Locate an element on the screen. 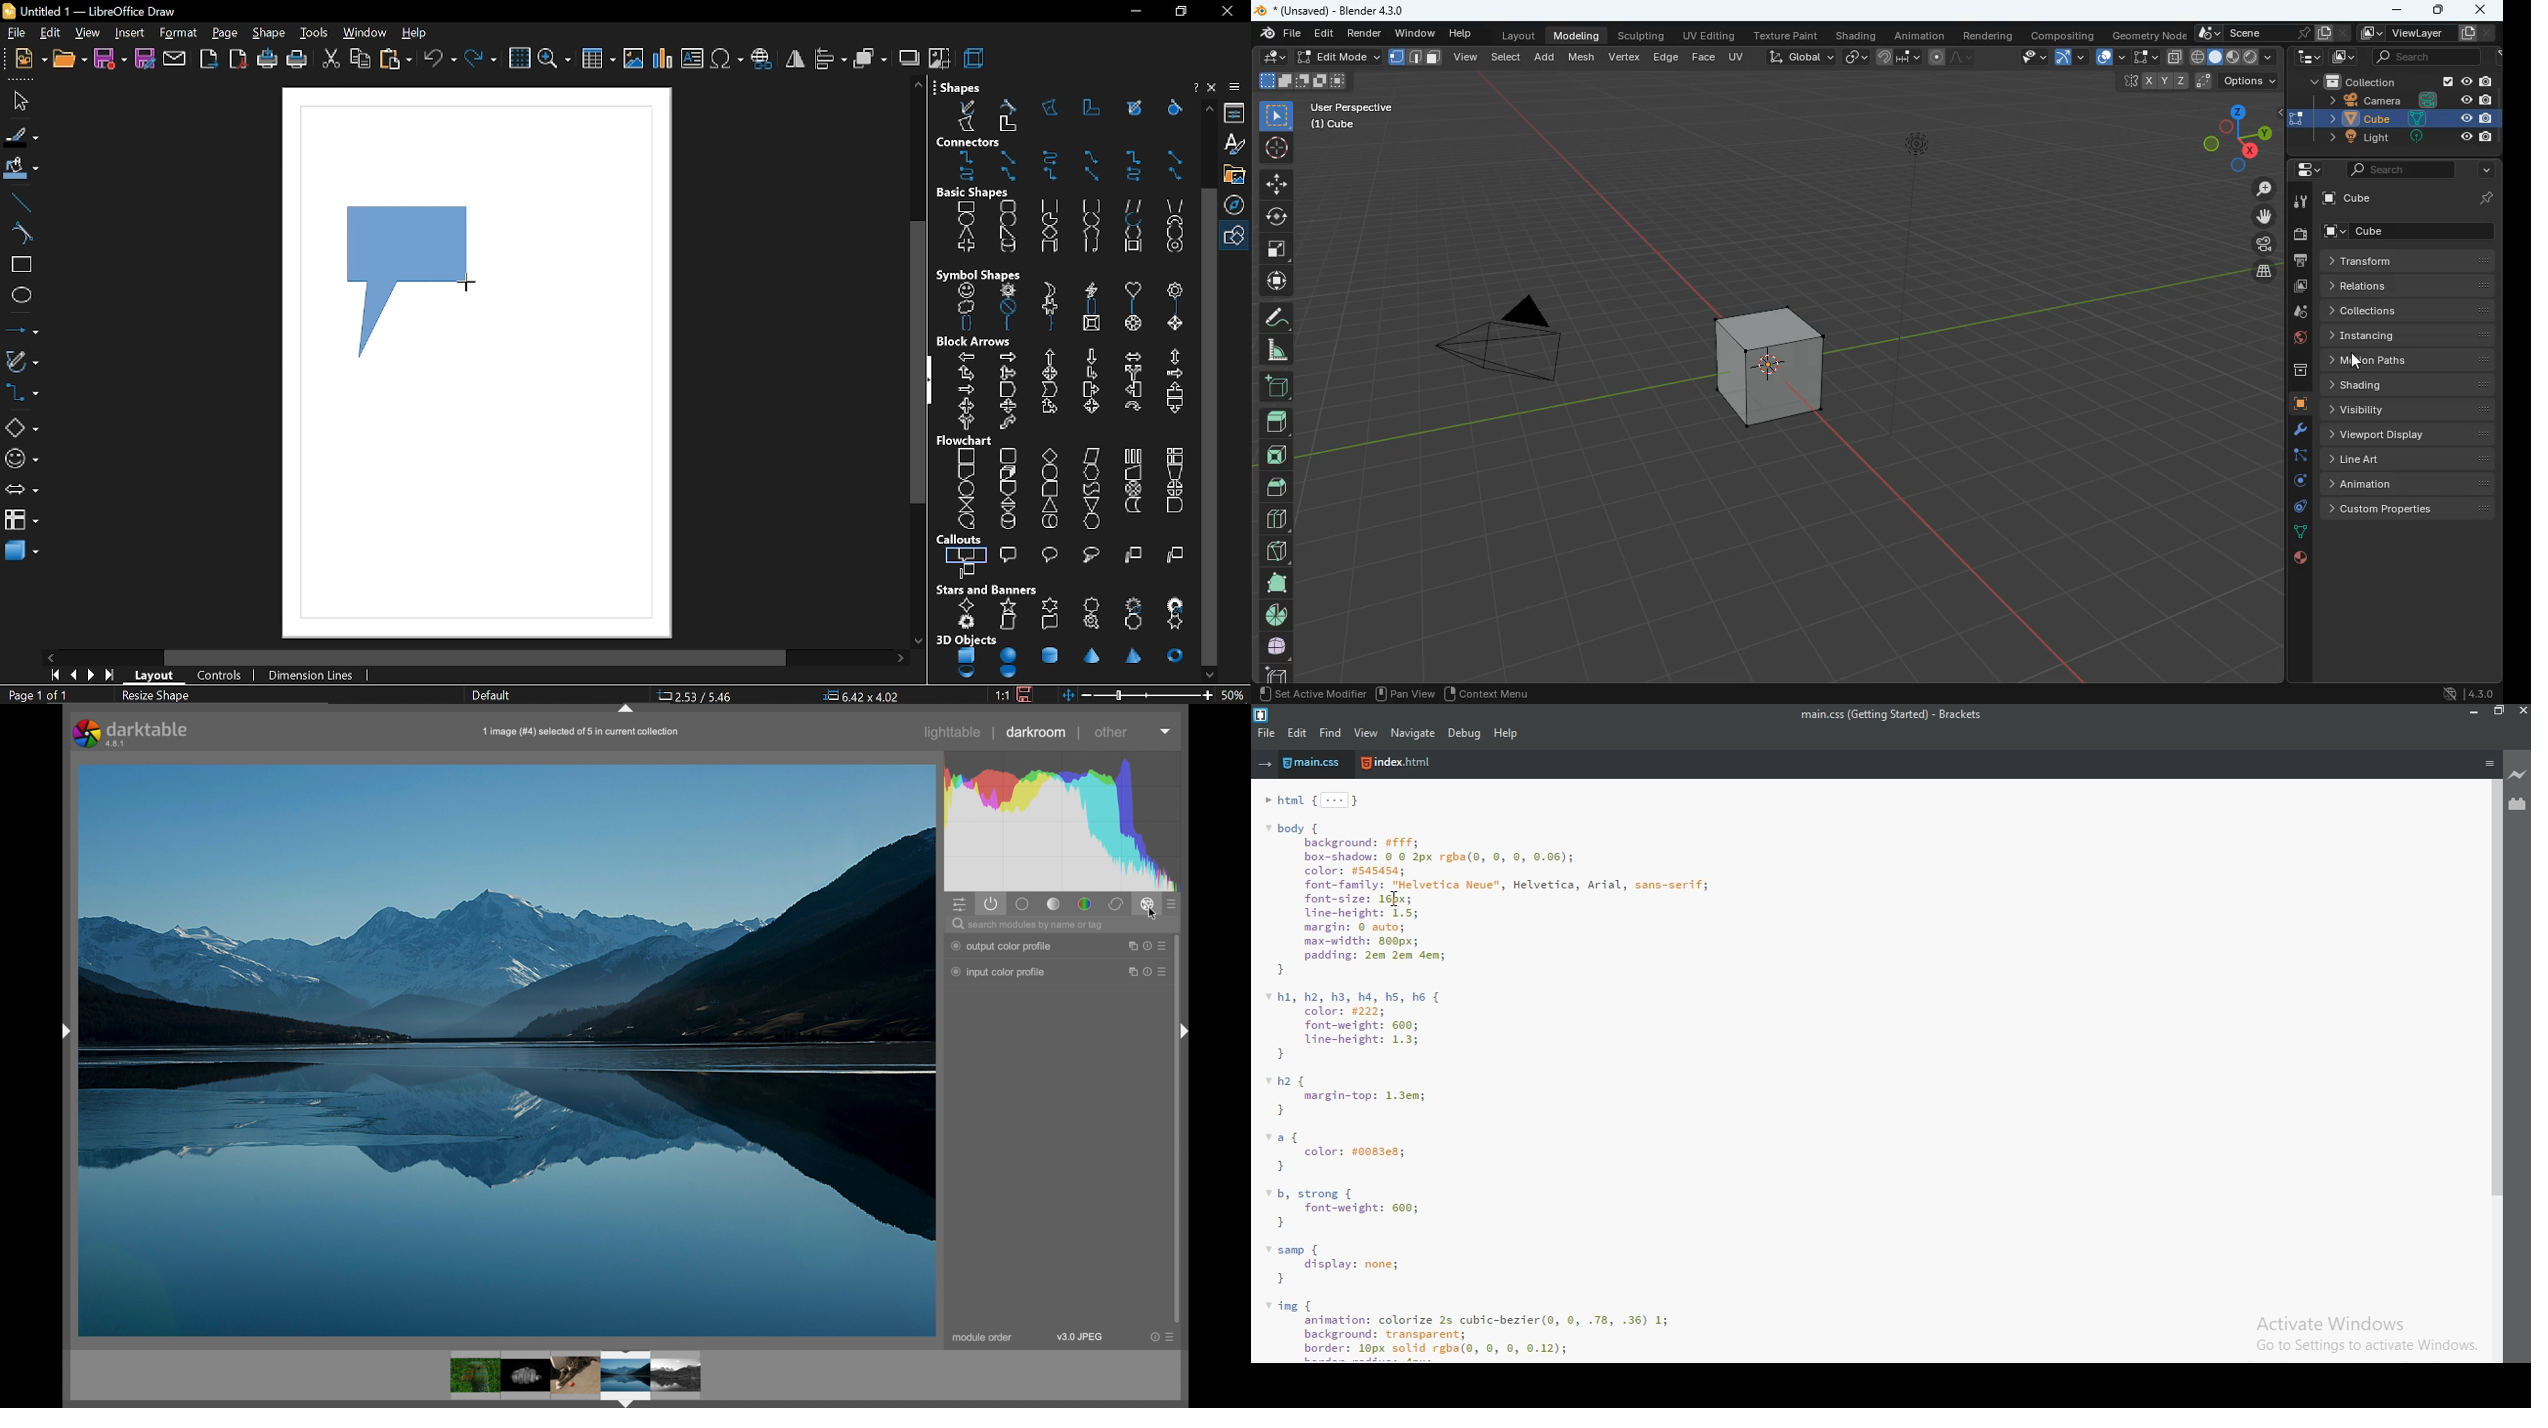 Image resolution: width=2548 pixels, height=1428 pixels. process is located at coordinates (968, 455).